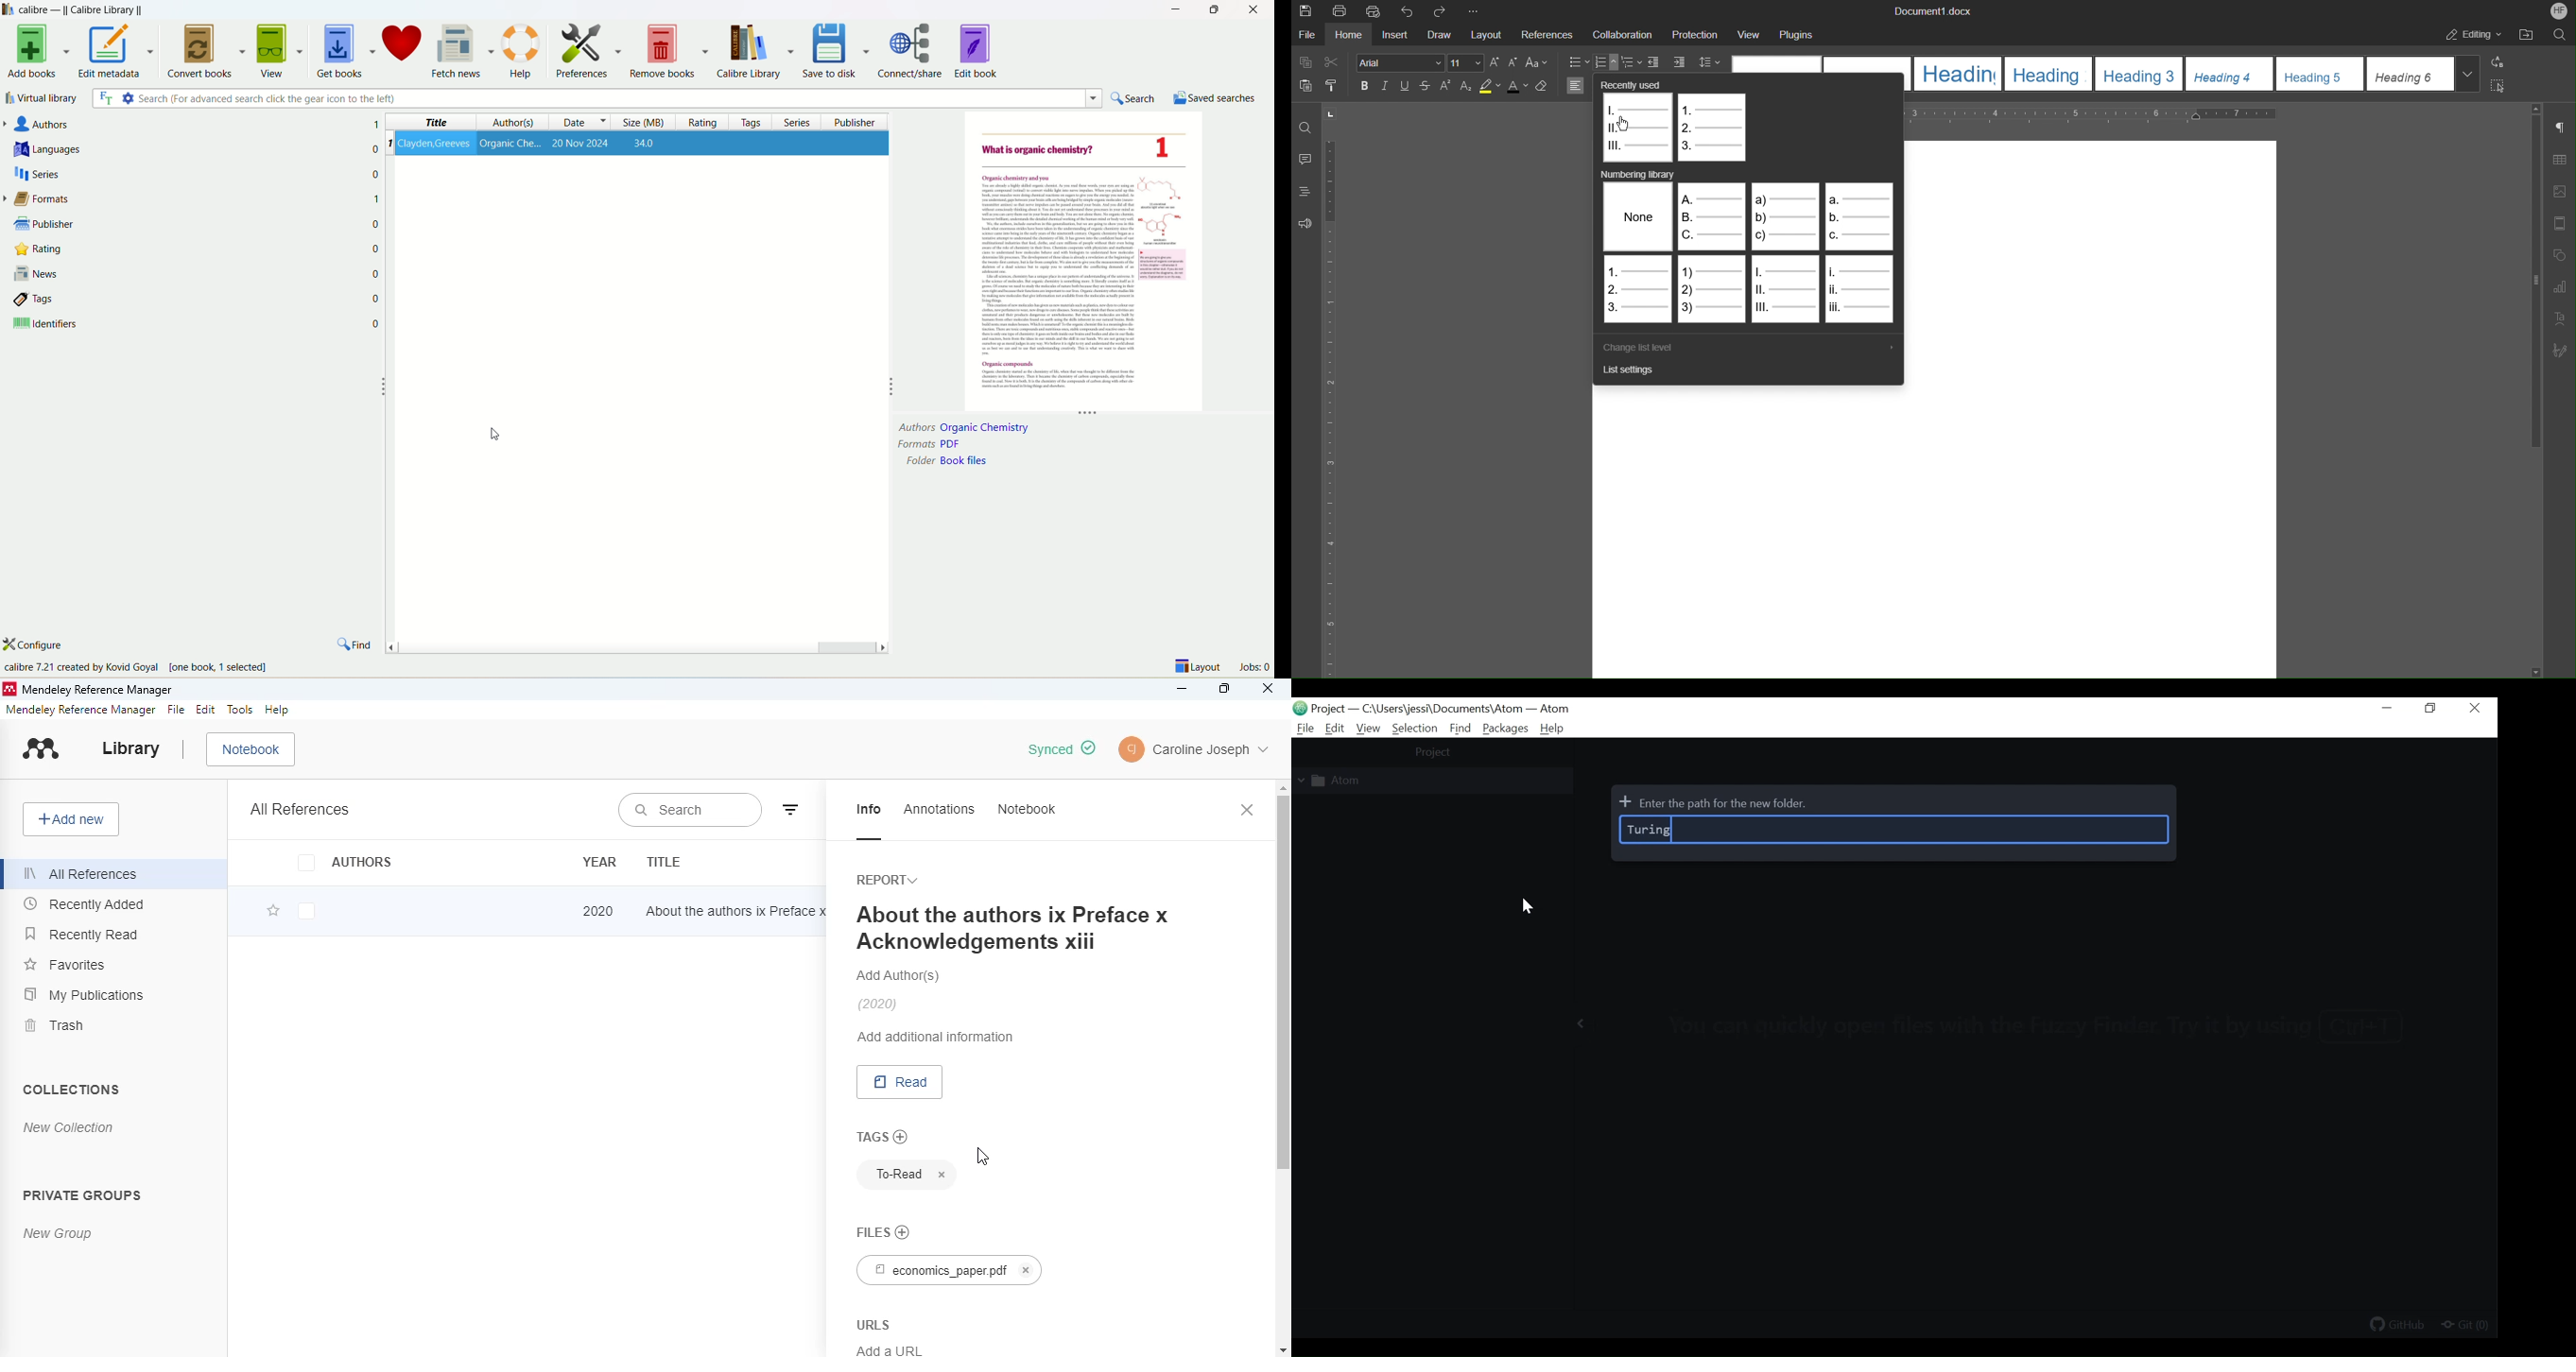 The image size is (2576, 1372). I want to click on edit, so click(207, 710).